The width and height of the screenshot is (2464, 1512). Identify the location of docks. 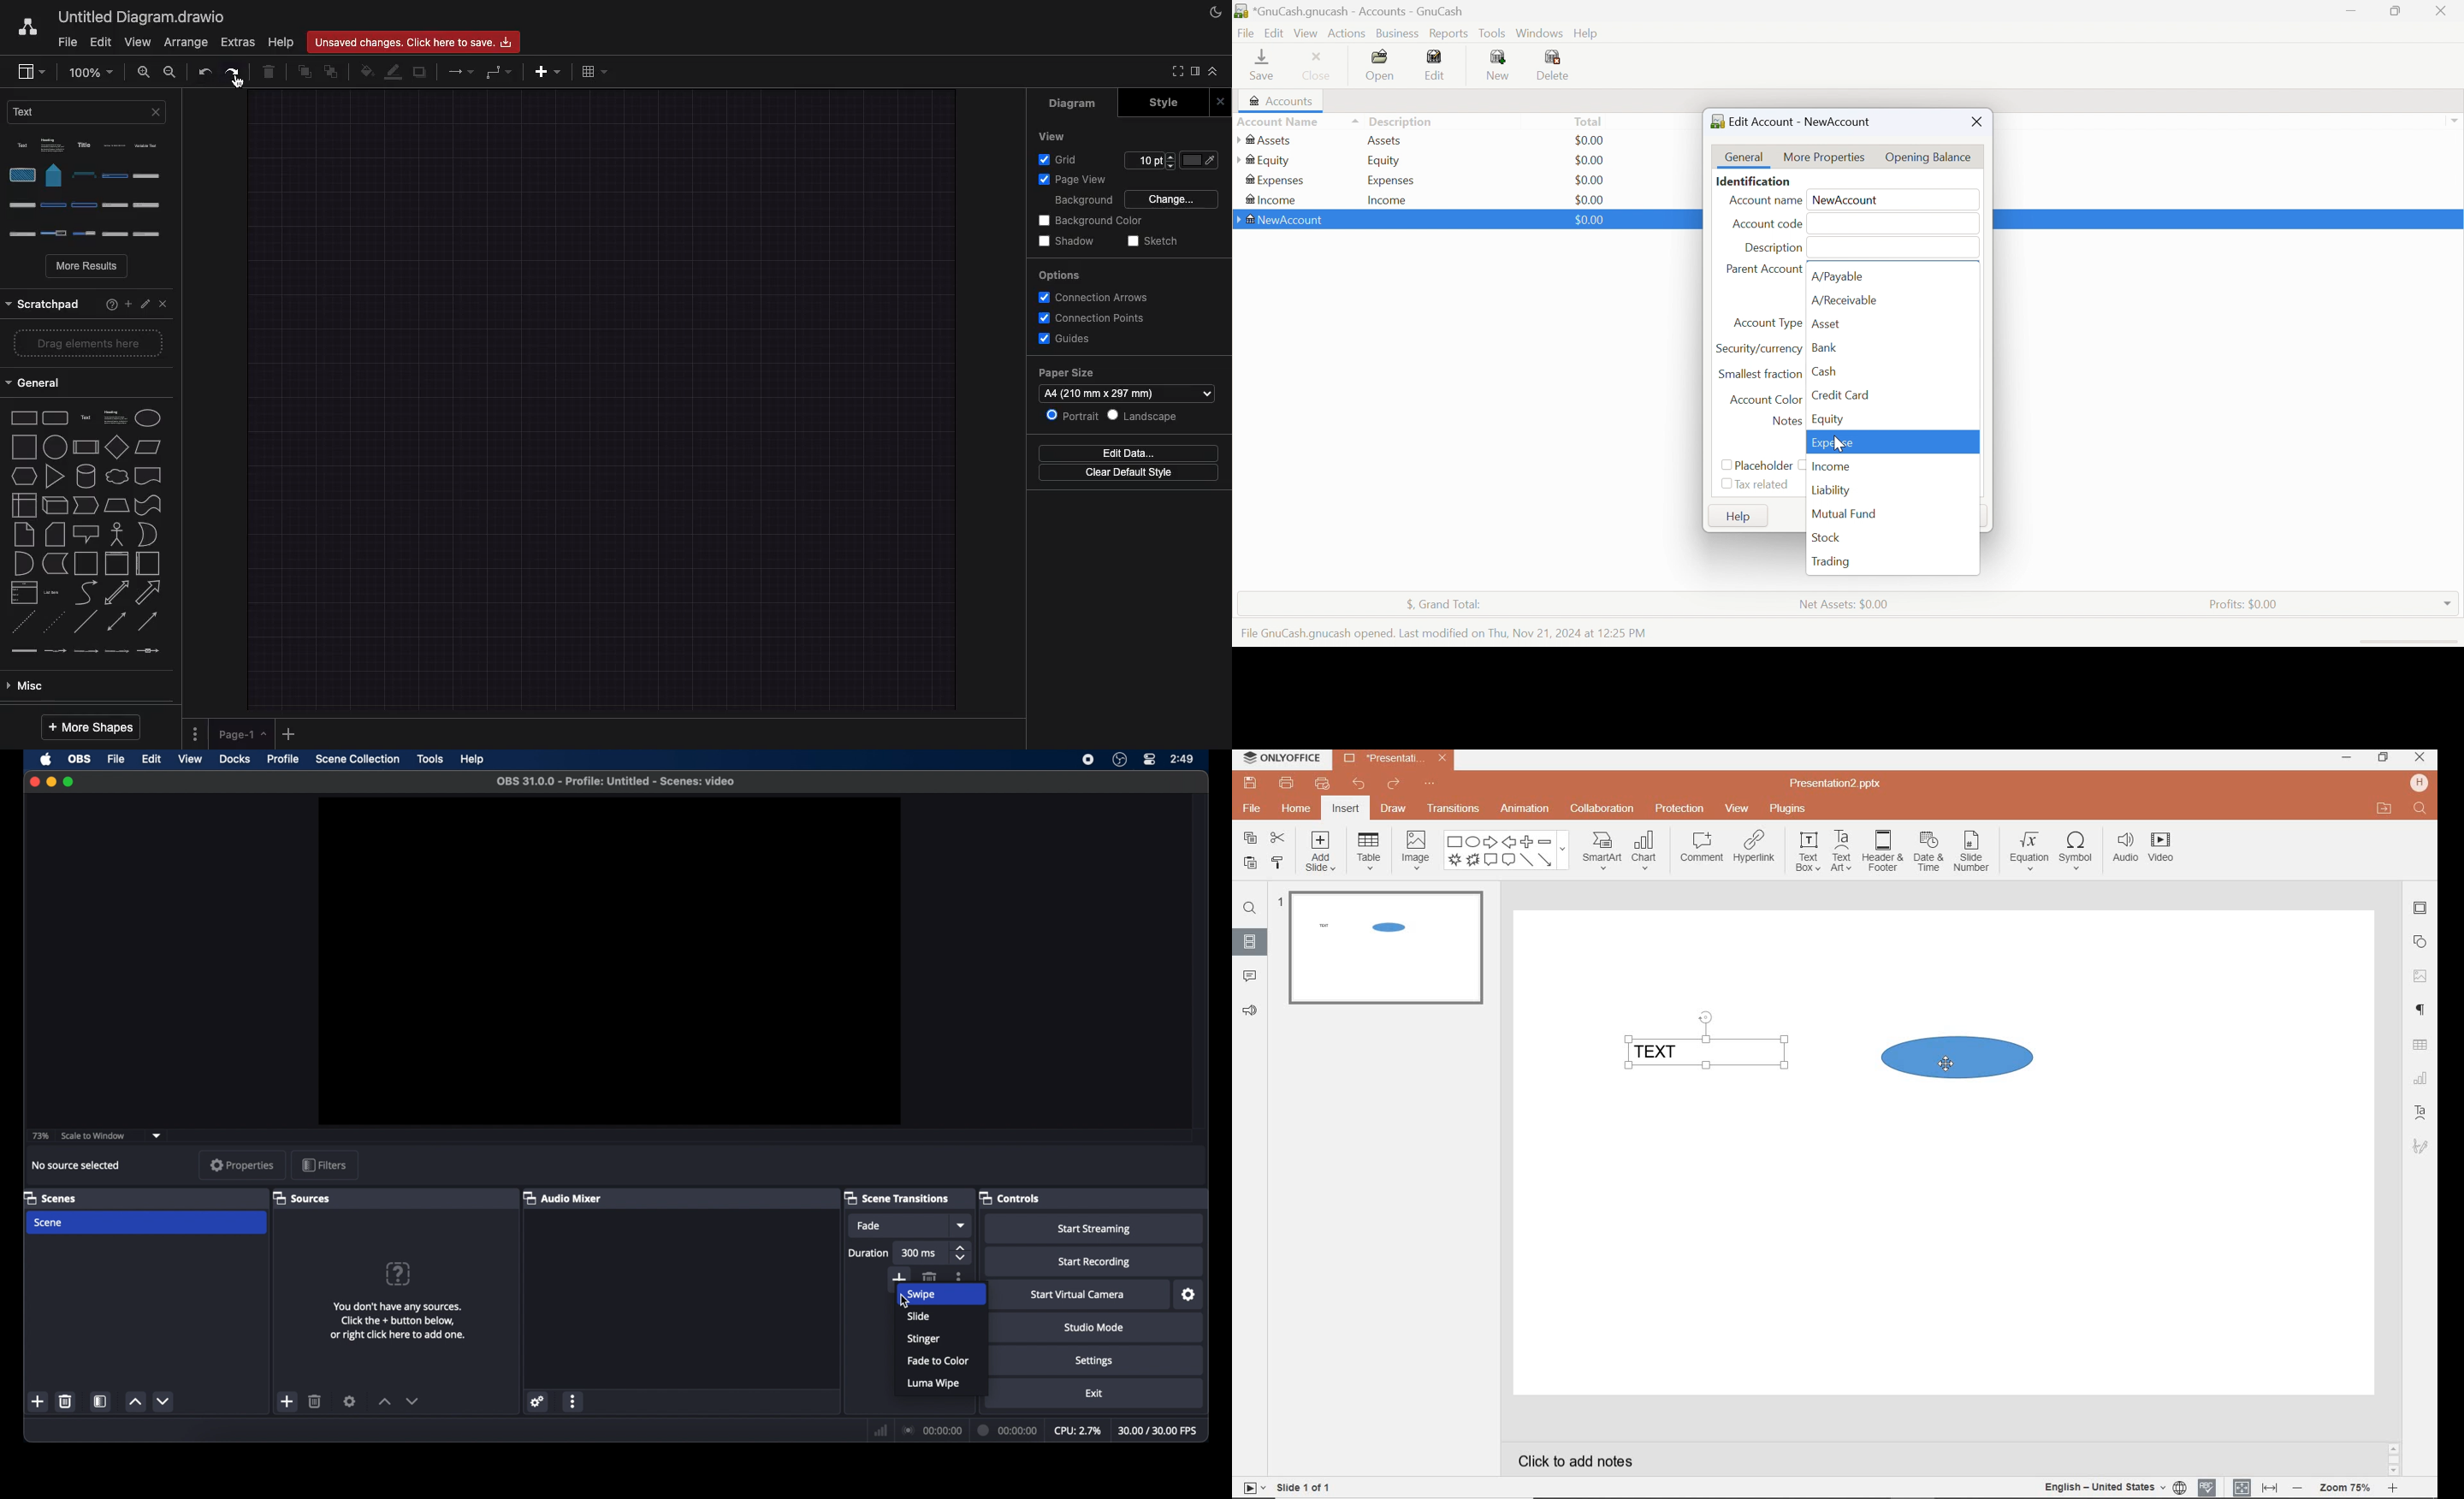
(235, 759).